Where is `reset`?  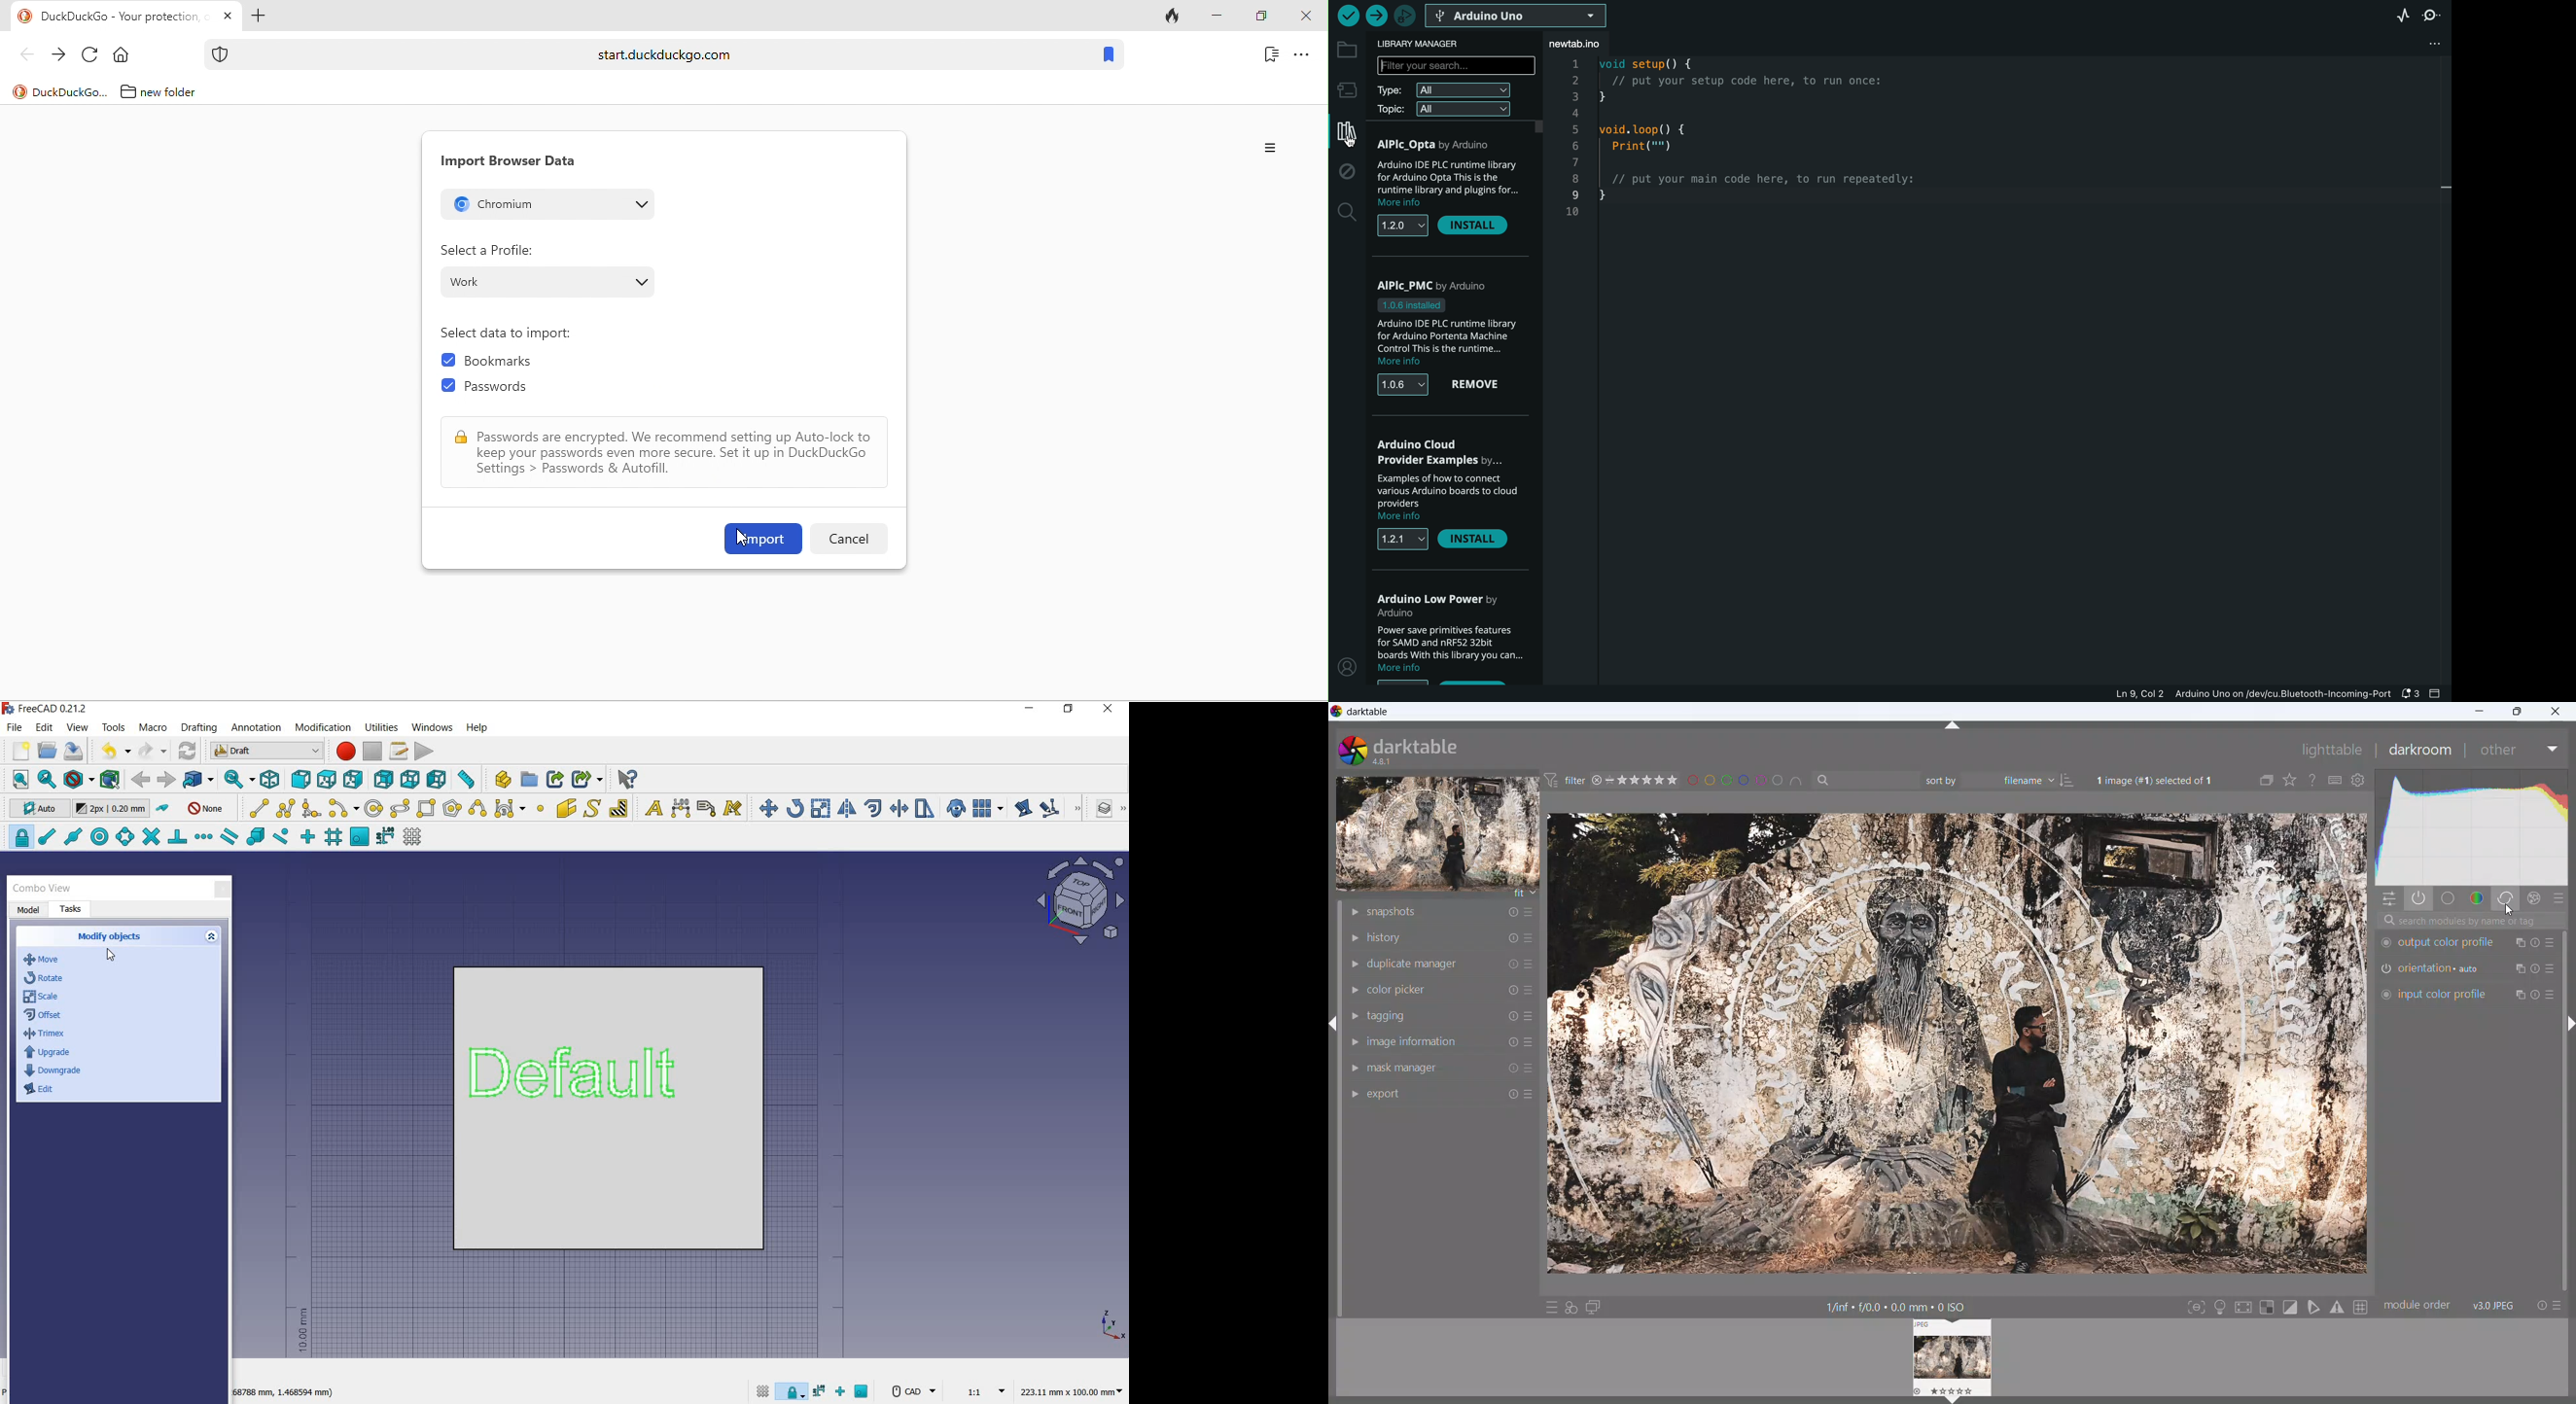 reset is located at coordinates (1513, 911).